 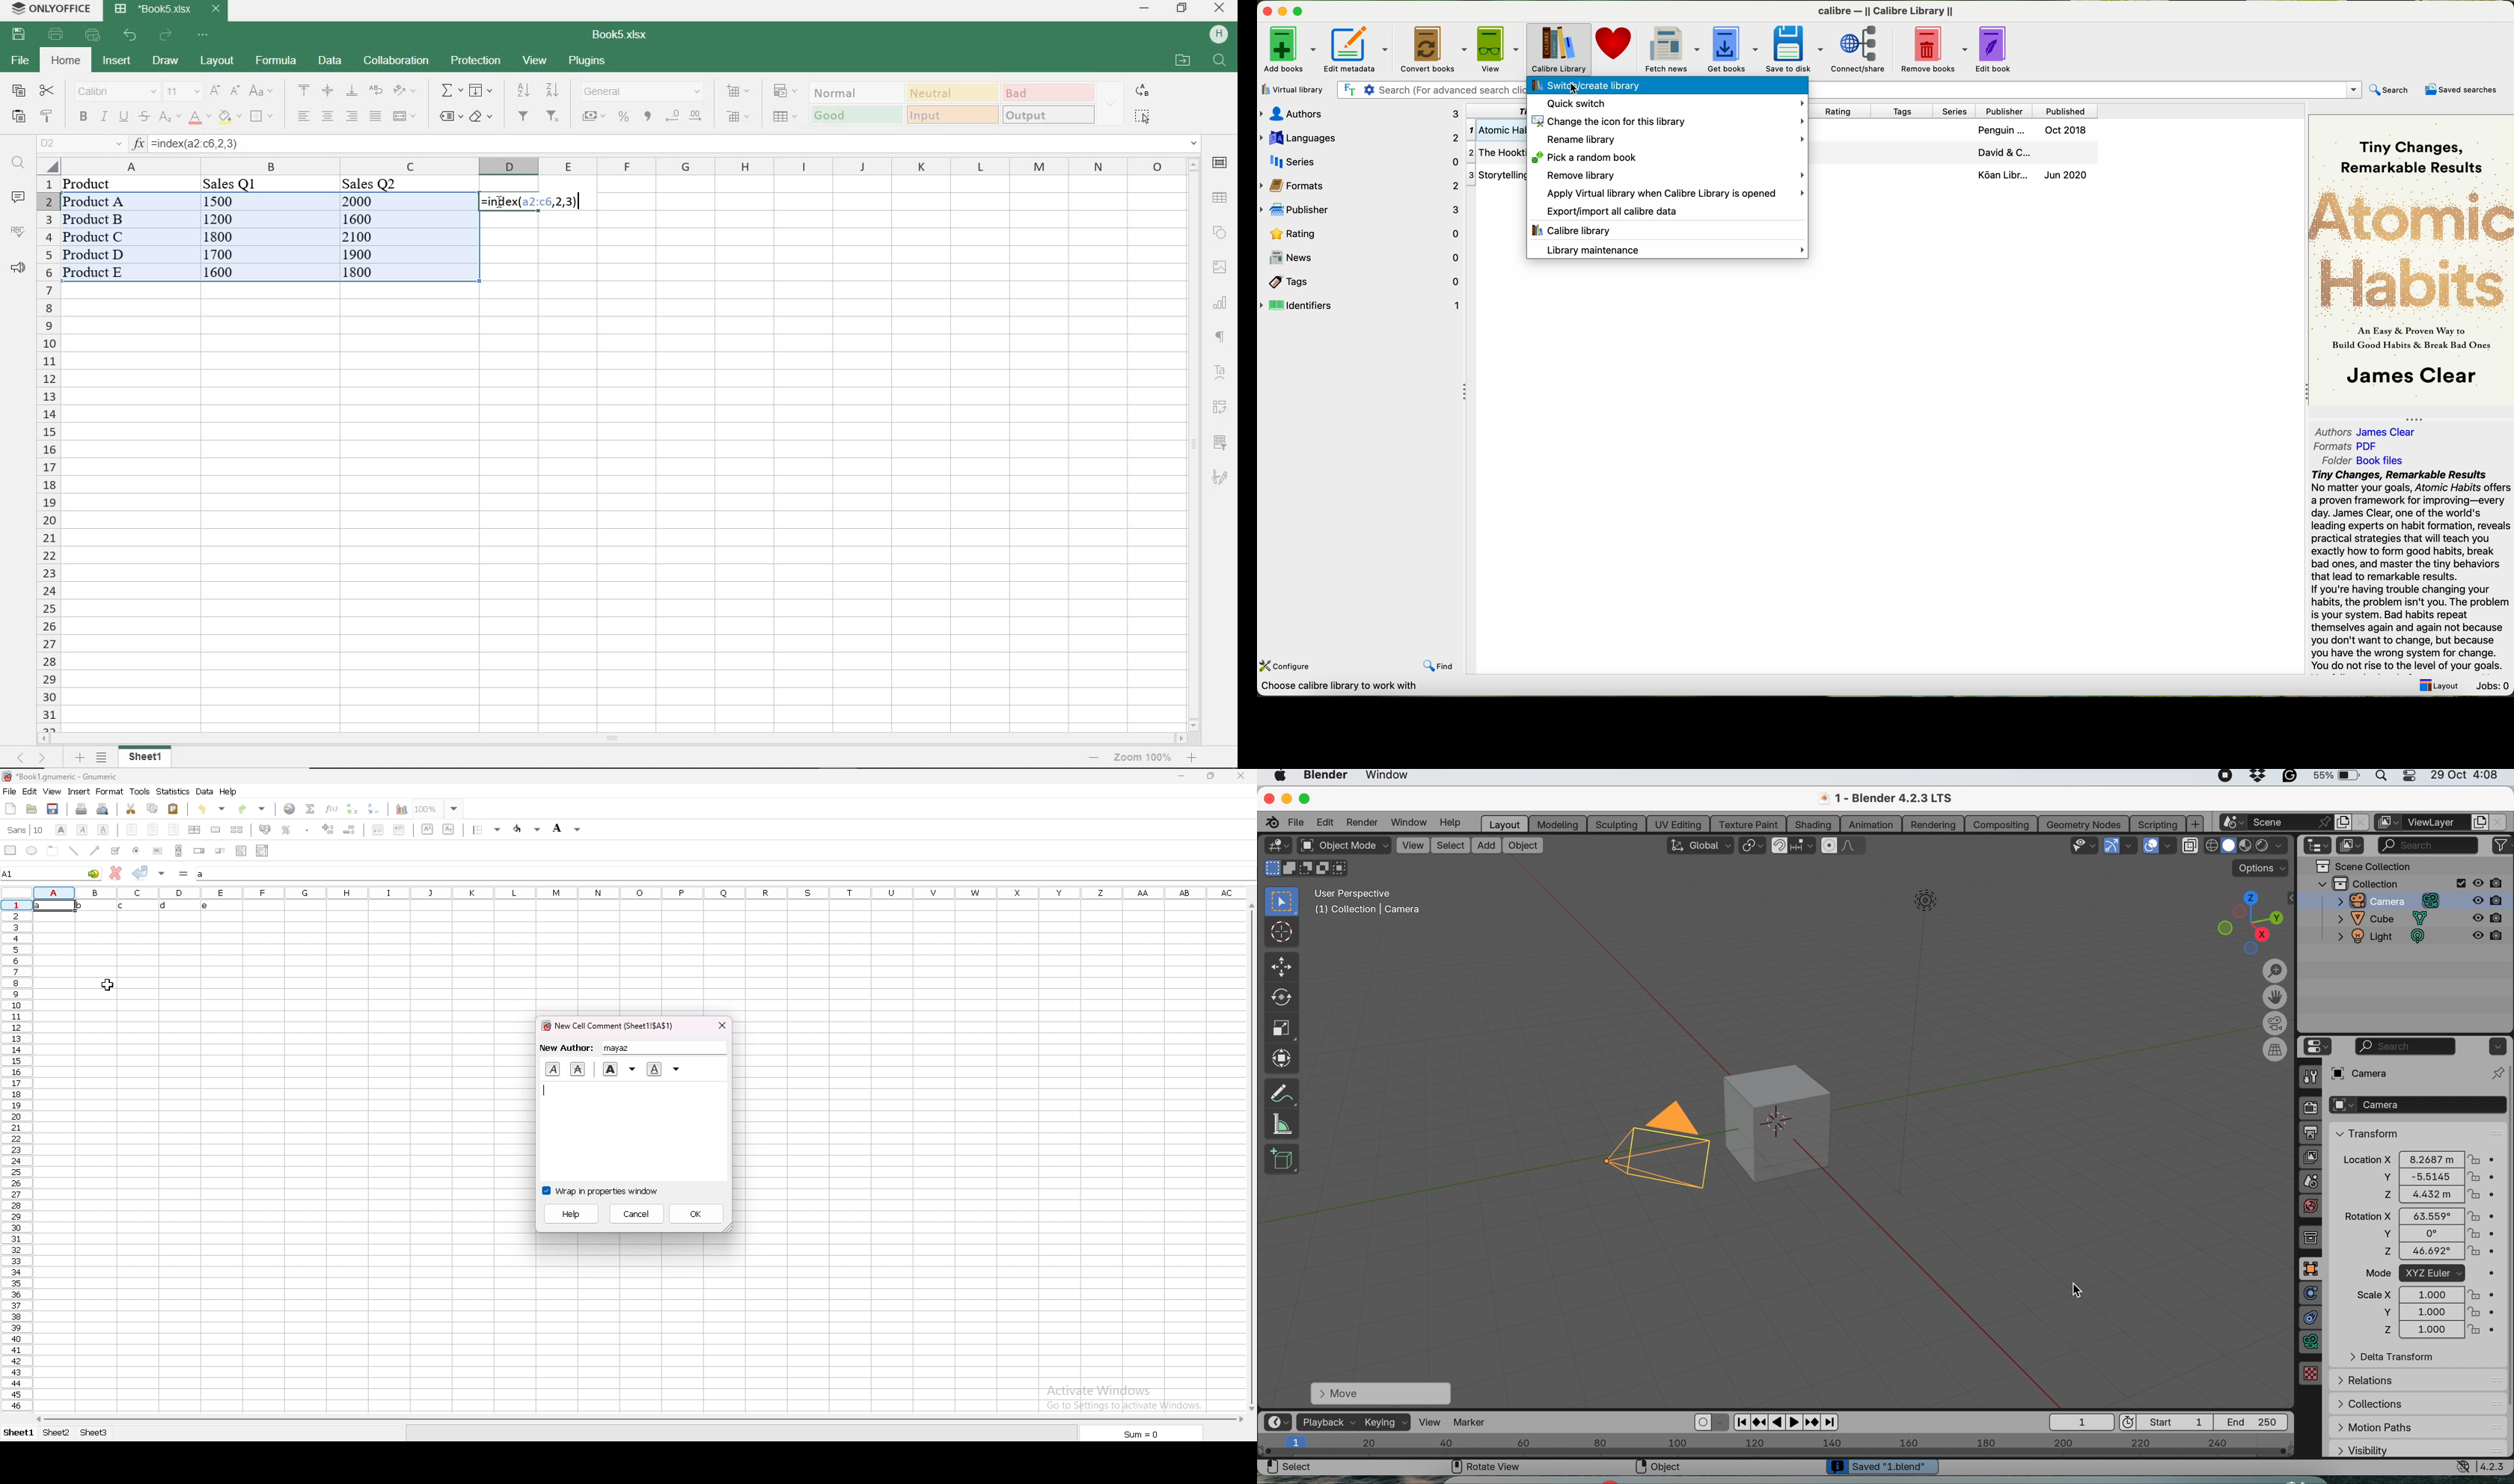 I want to click on formula, so click(x=184, y=874).